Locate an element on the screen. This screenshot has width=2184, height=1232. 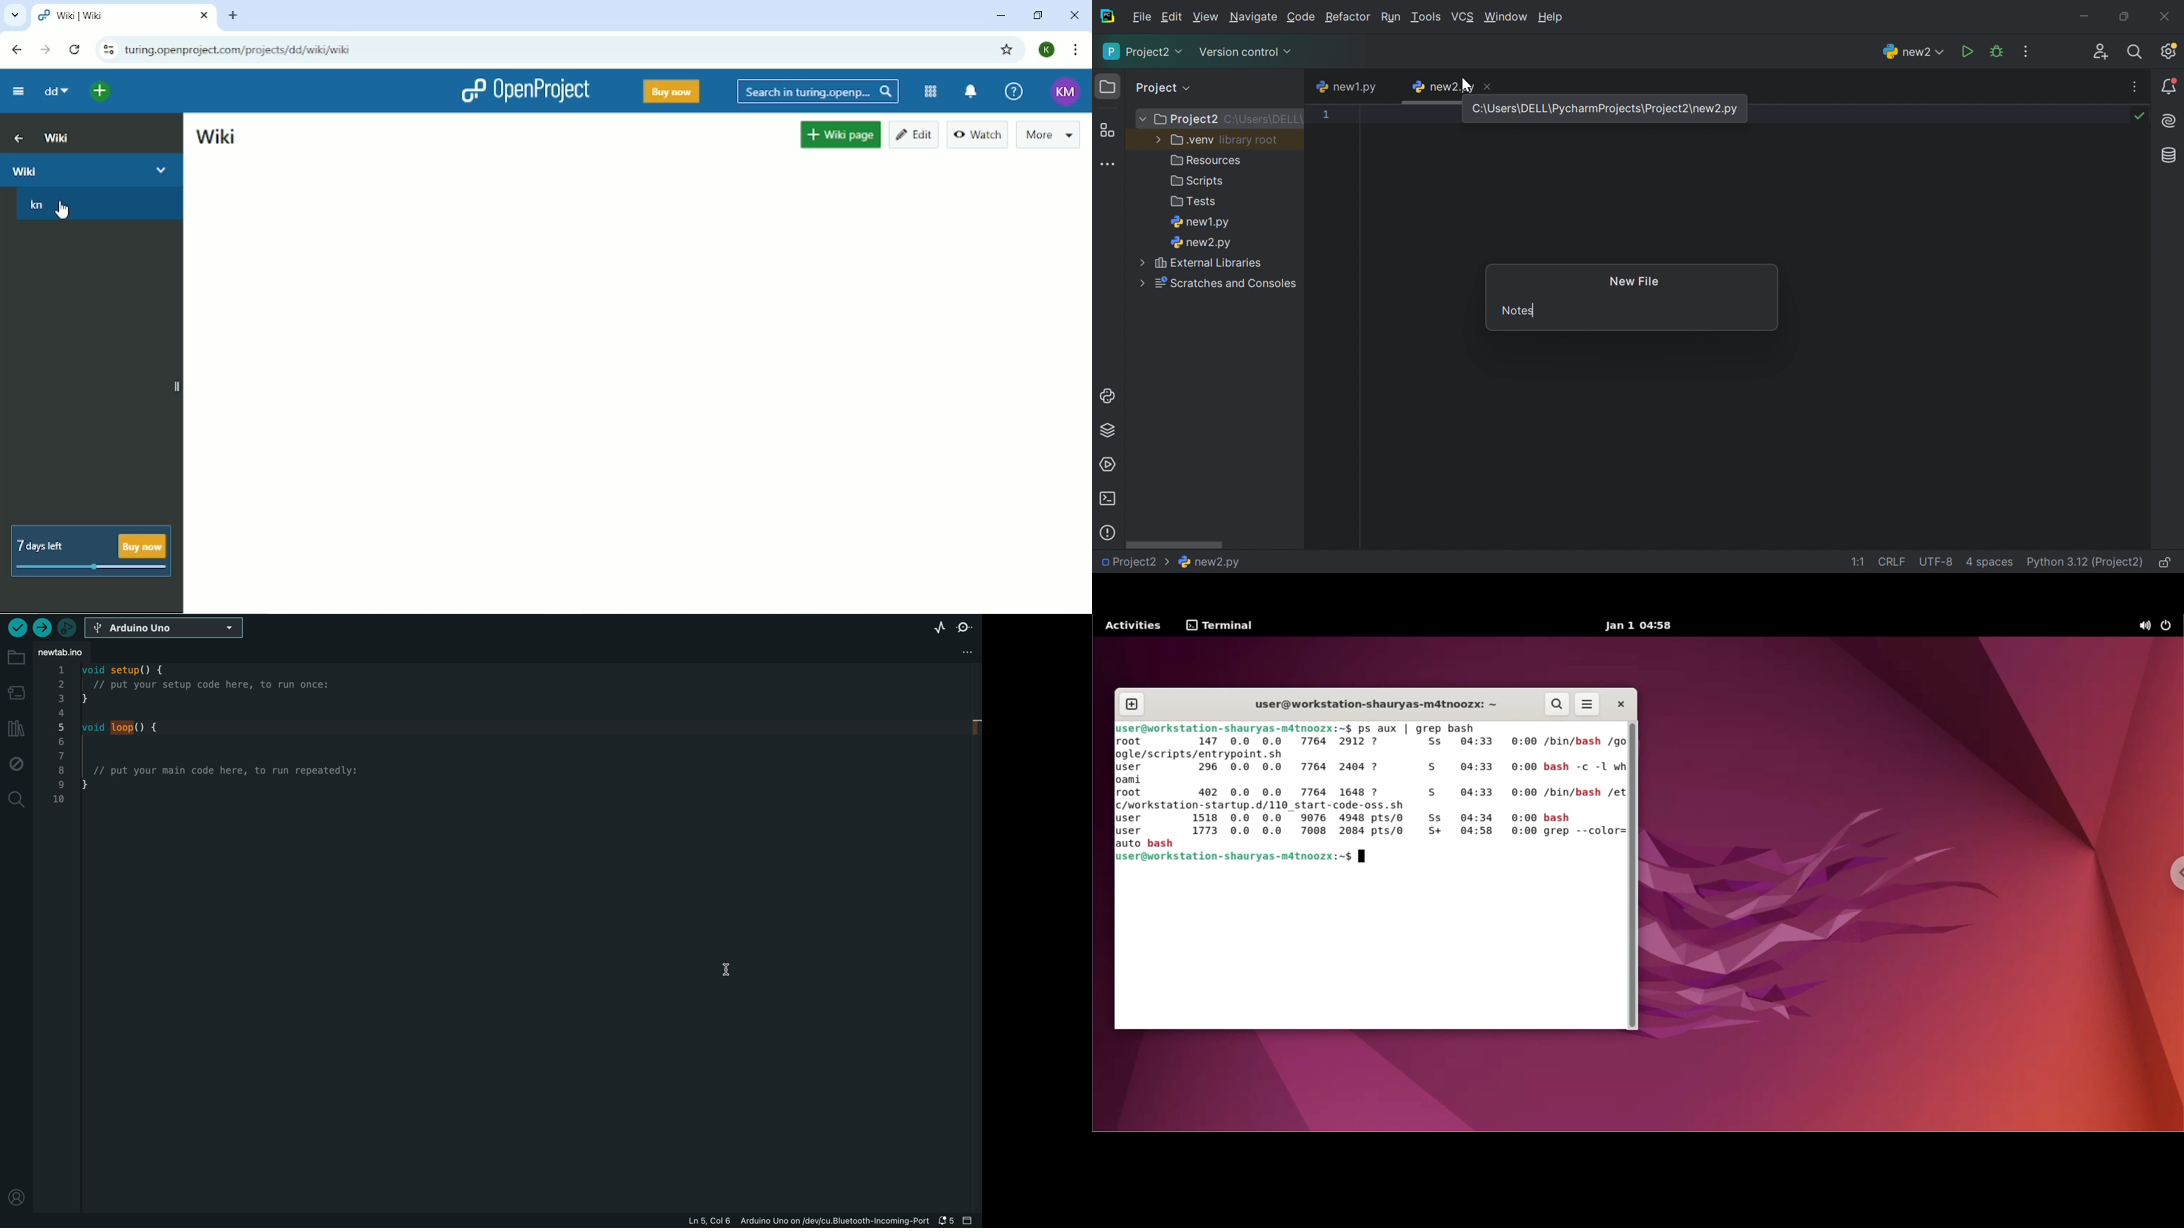
More is located at coordinates (1142, 263).